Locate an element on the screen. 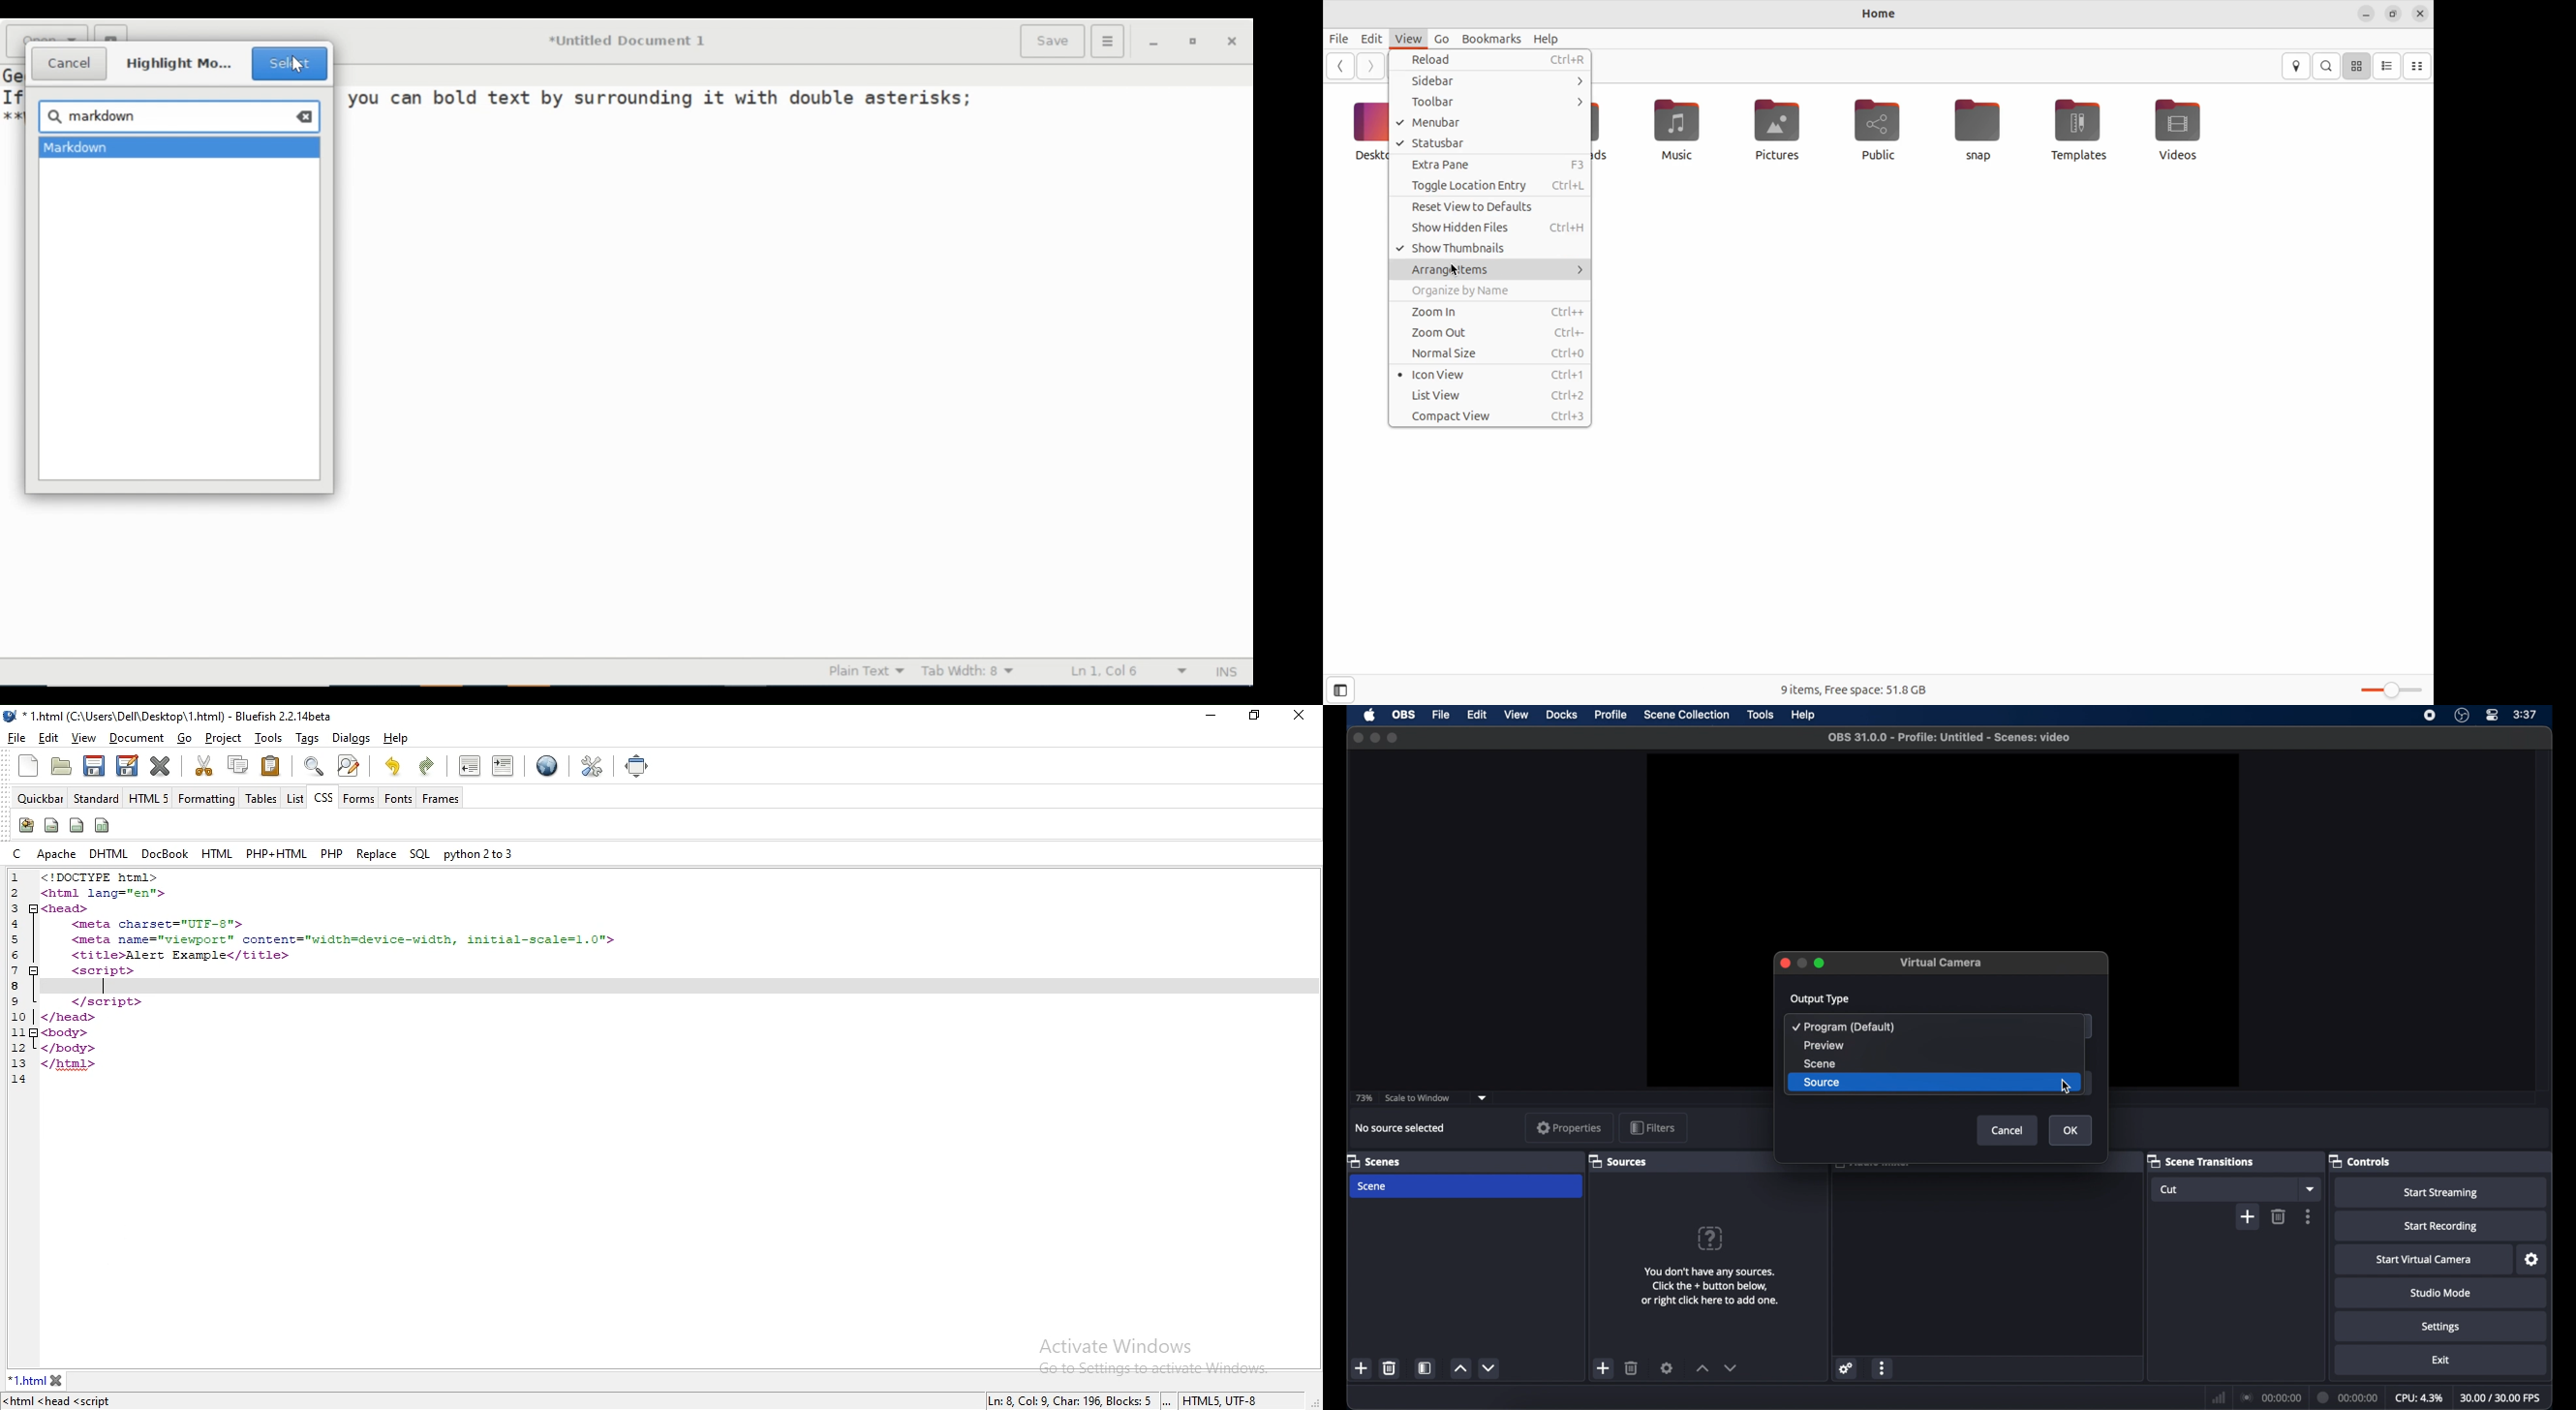 The image size is (2576, 1428). control center is located at coordinates (2491, 715).